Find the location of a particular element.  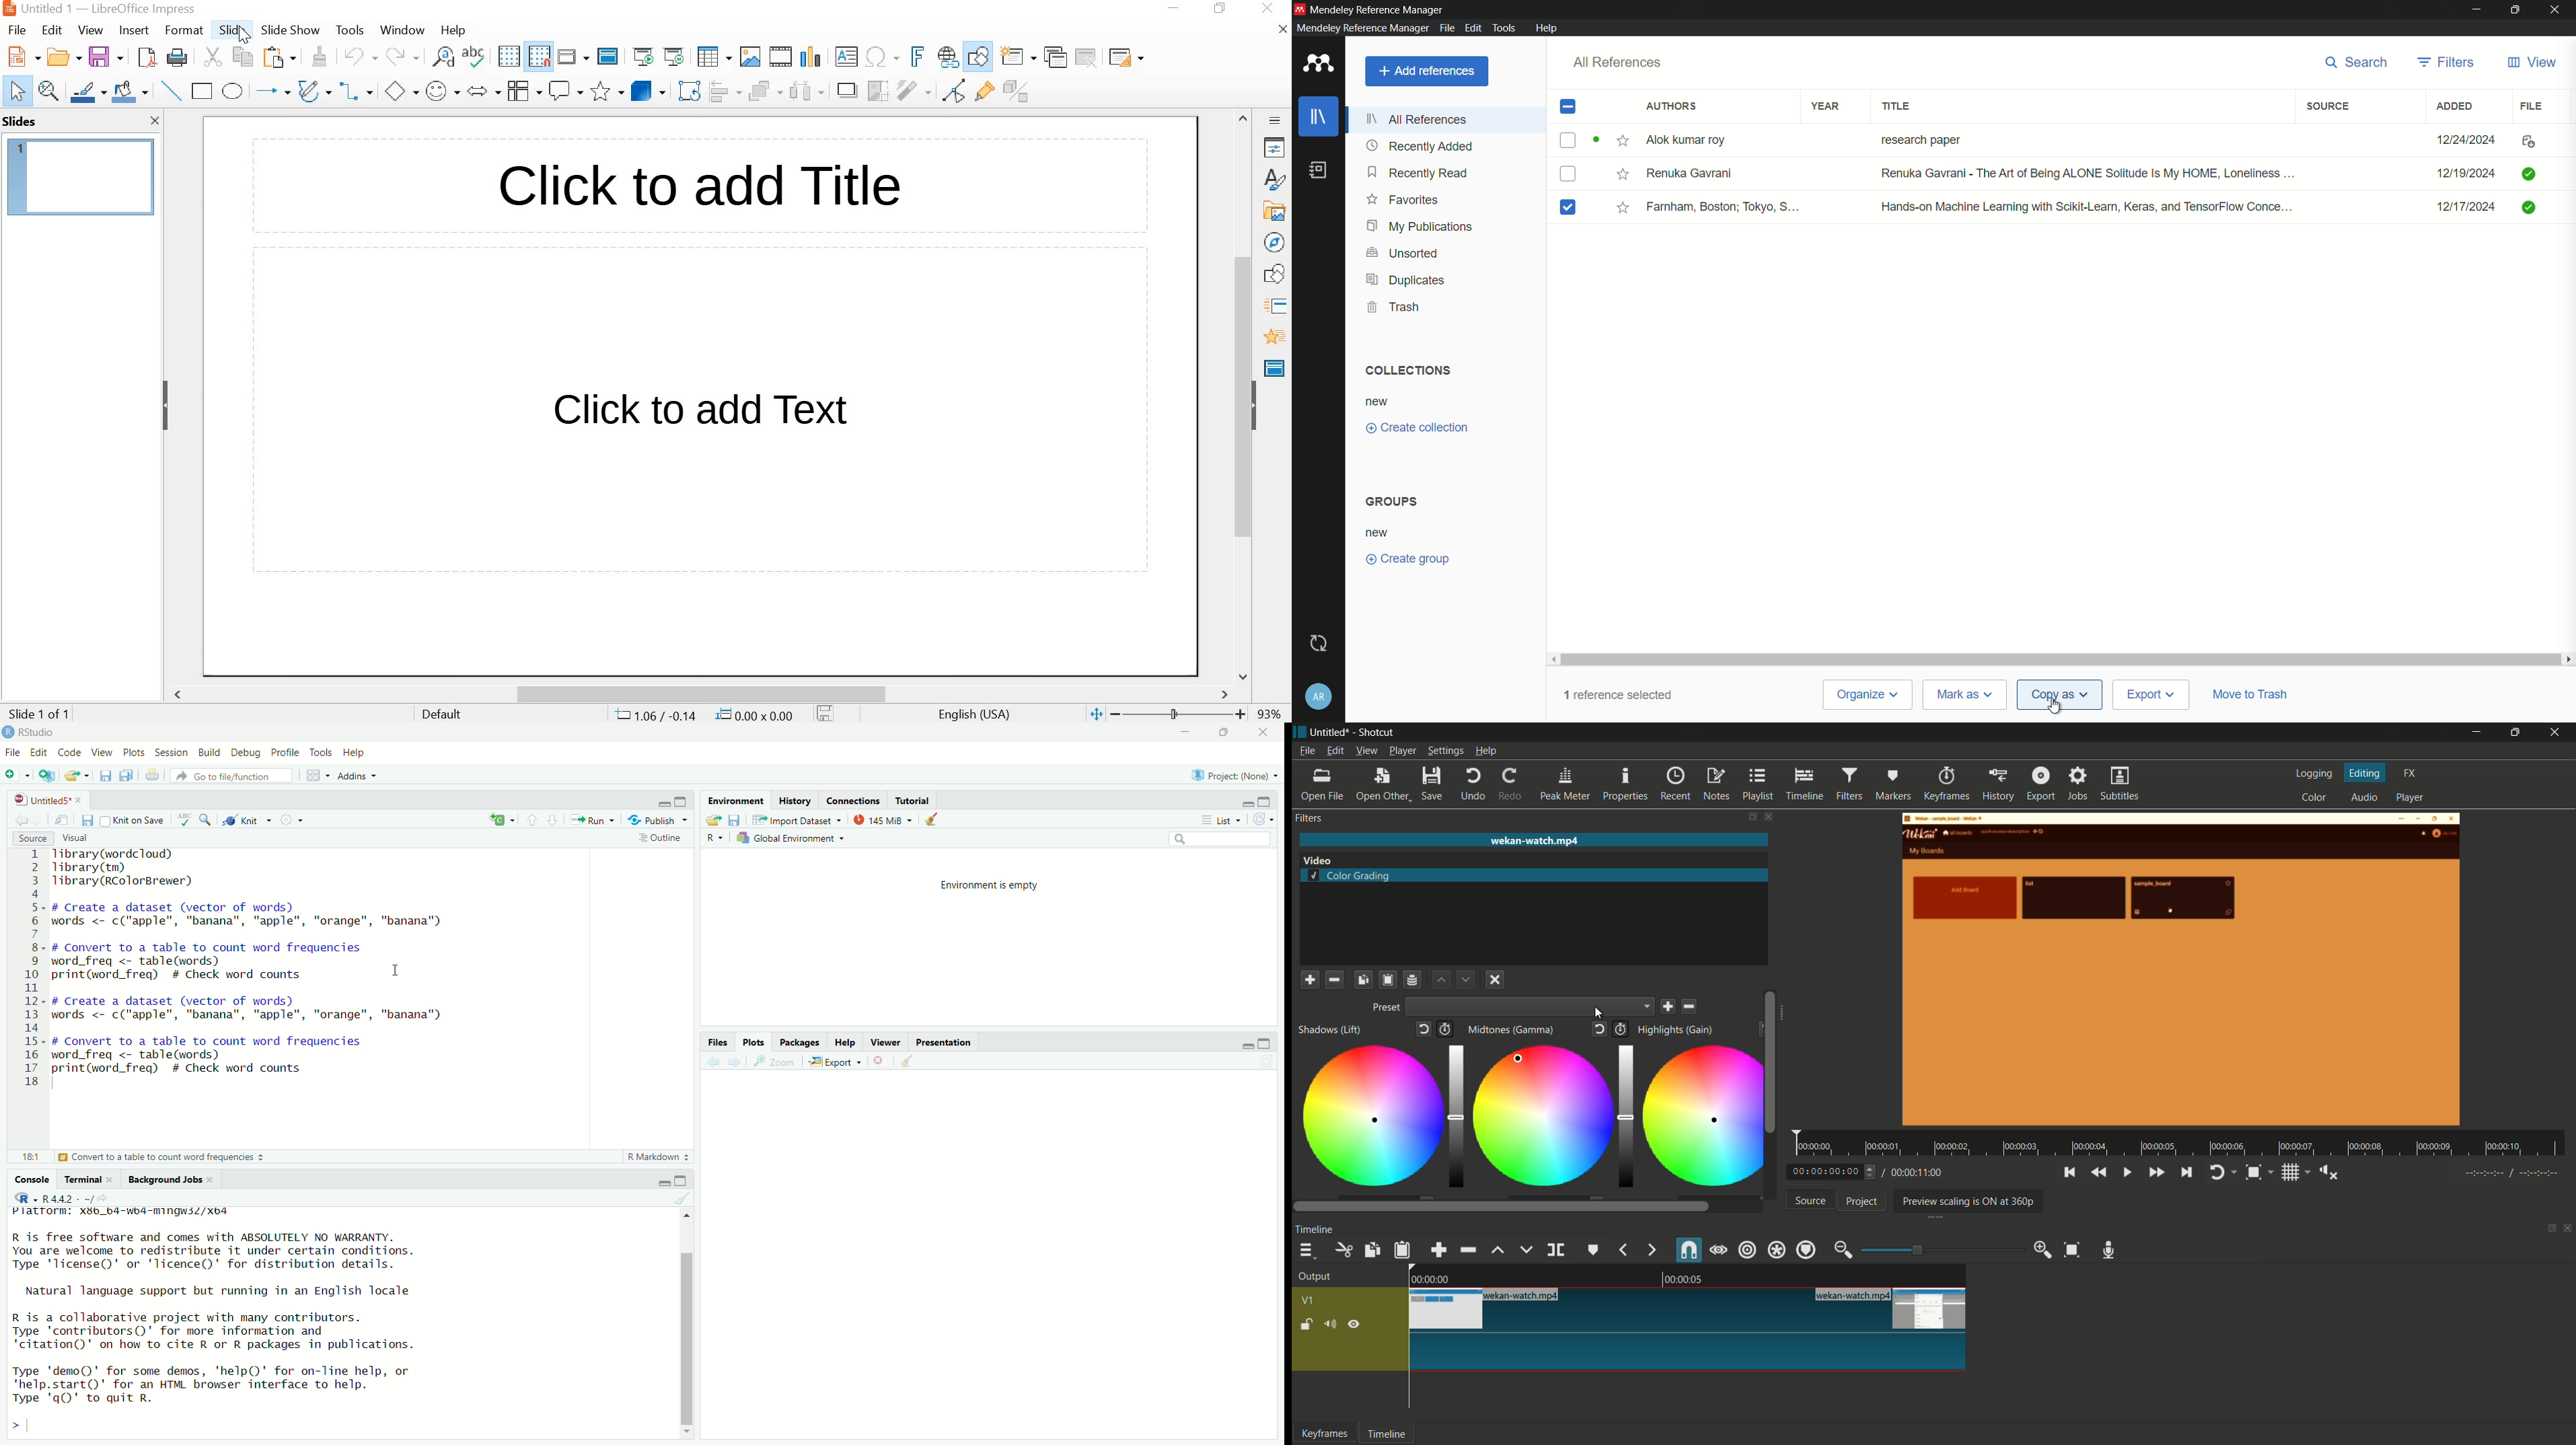

Create a Project is located at coordinates (49, 777).